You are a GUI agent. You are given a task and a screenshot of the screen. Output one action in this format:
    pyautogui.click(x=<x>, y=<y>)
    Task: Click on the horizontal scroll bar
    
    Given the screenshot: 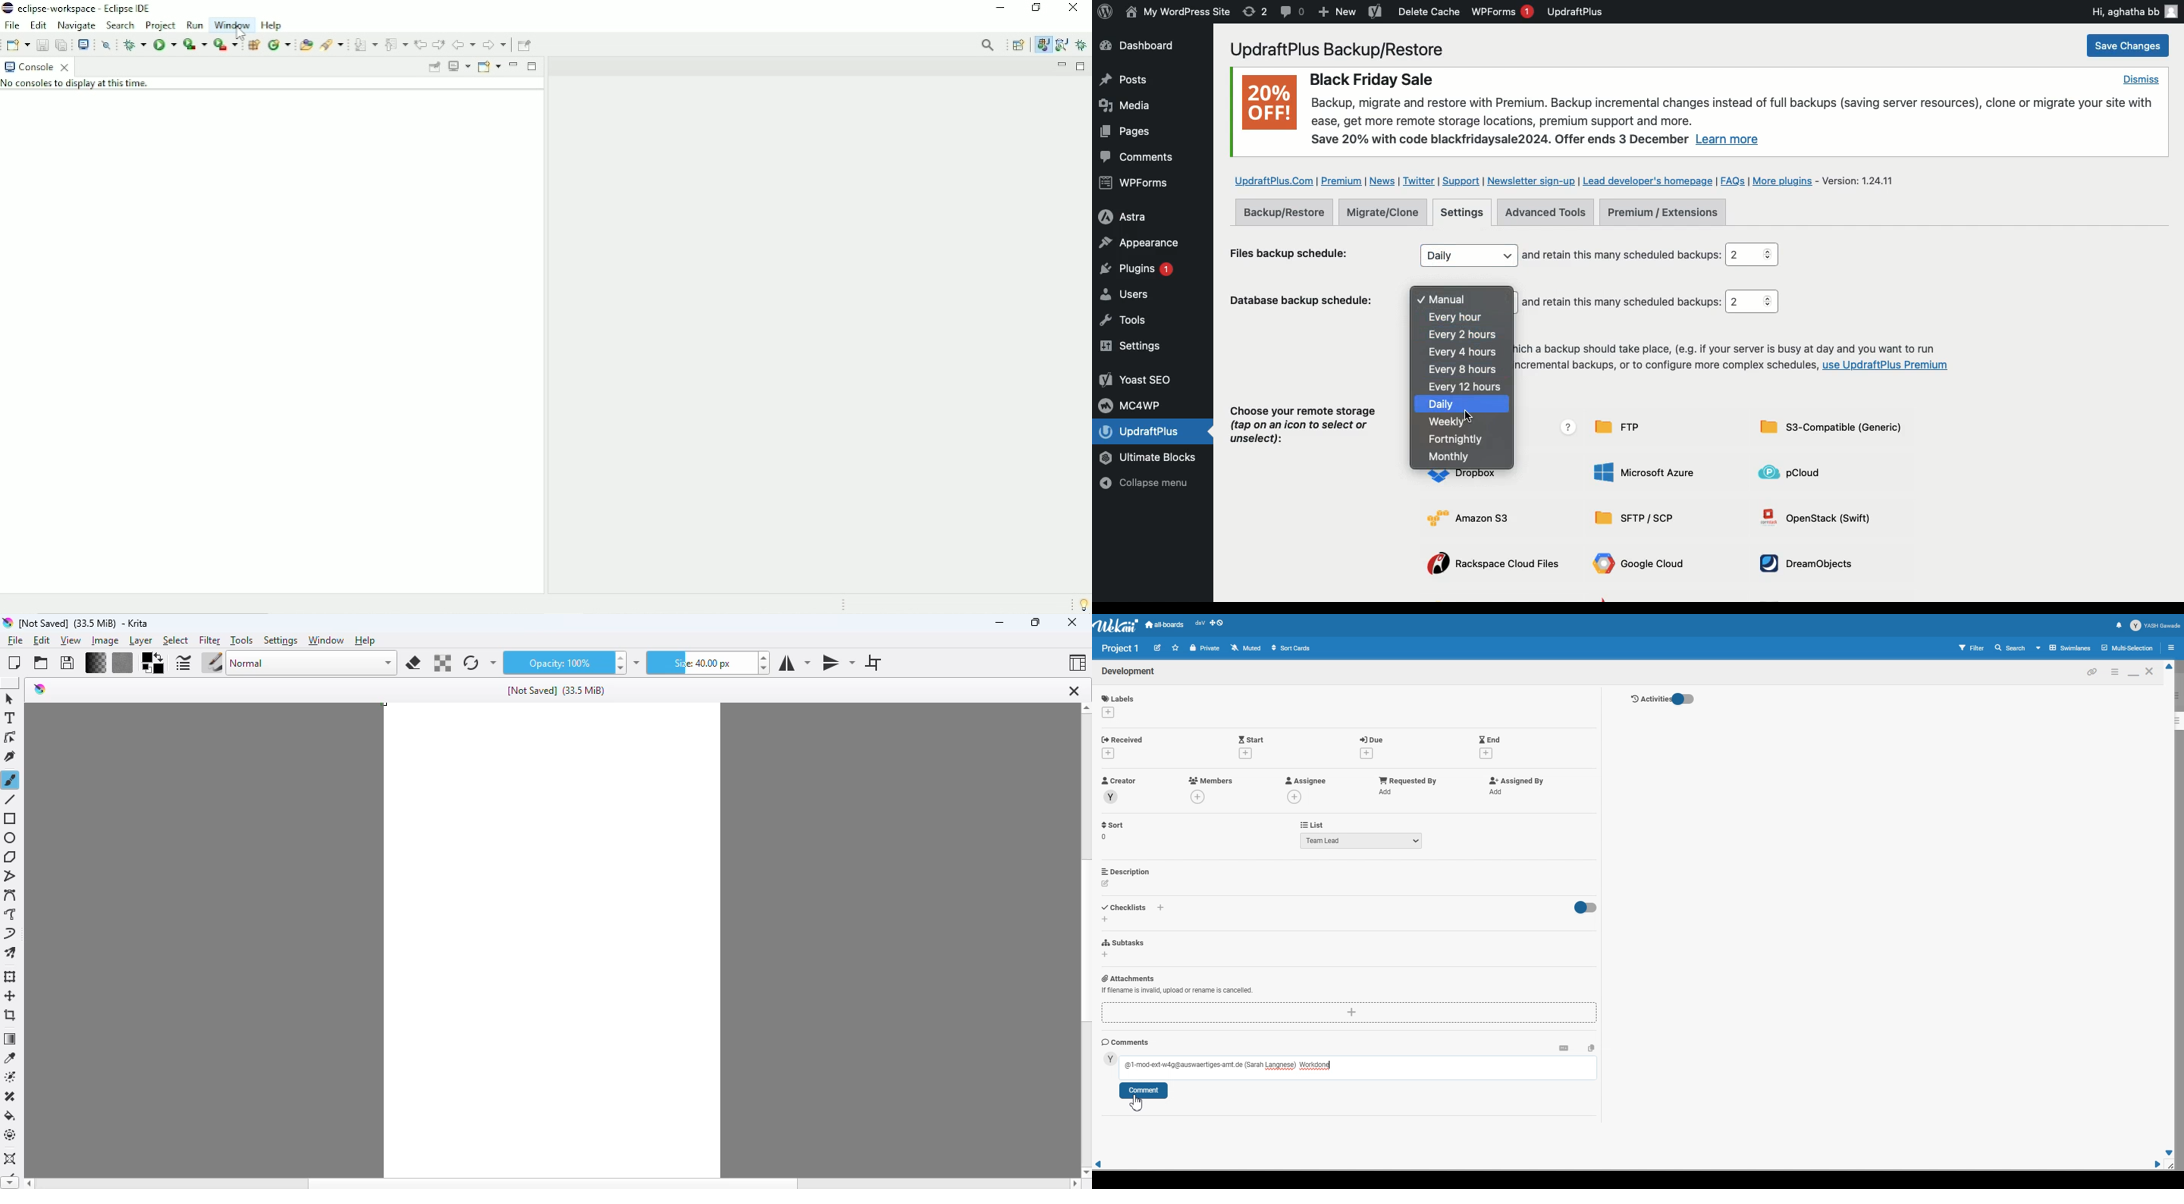 What is the action you would take?
    pyautogui.click(x=549, y=1183)
    